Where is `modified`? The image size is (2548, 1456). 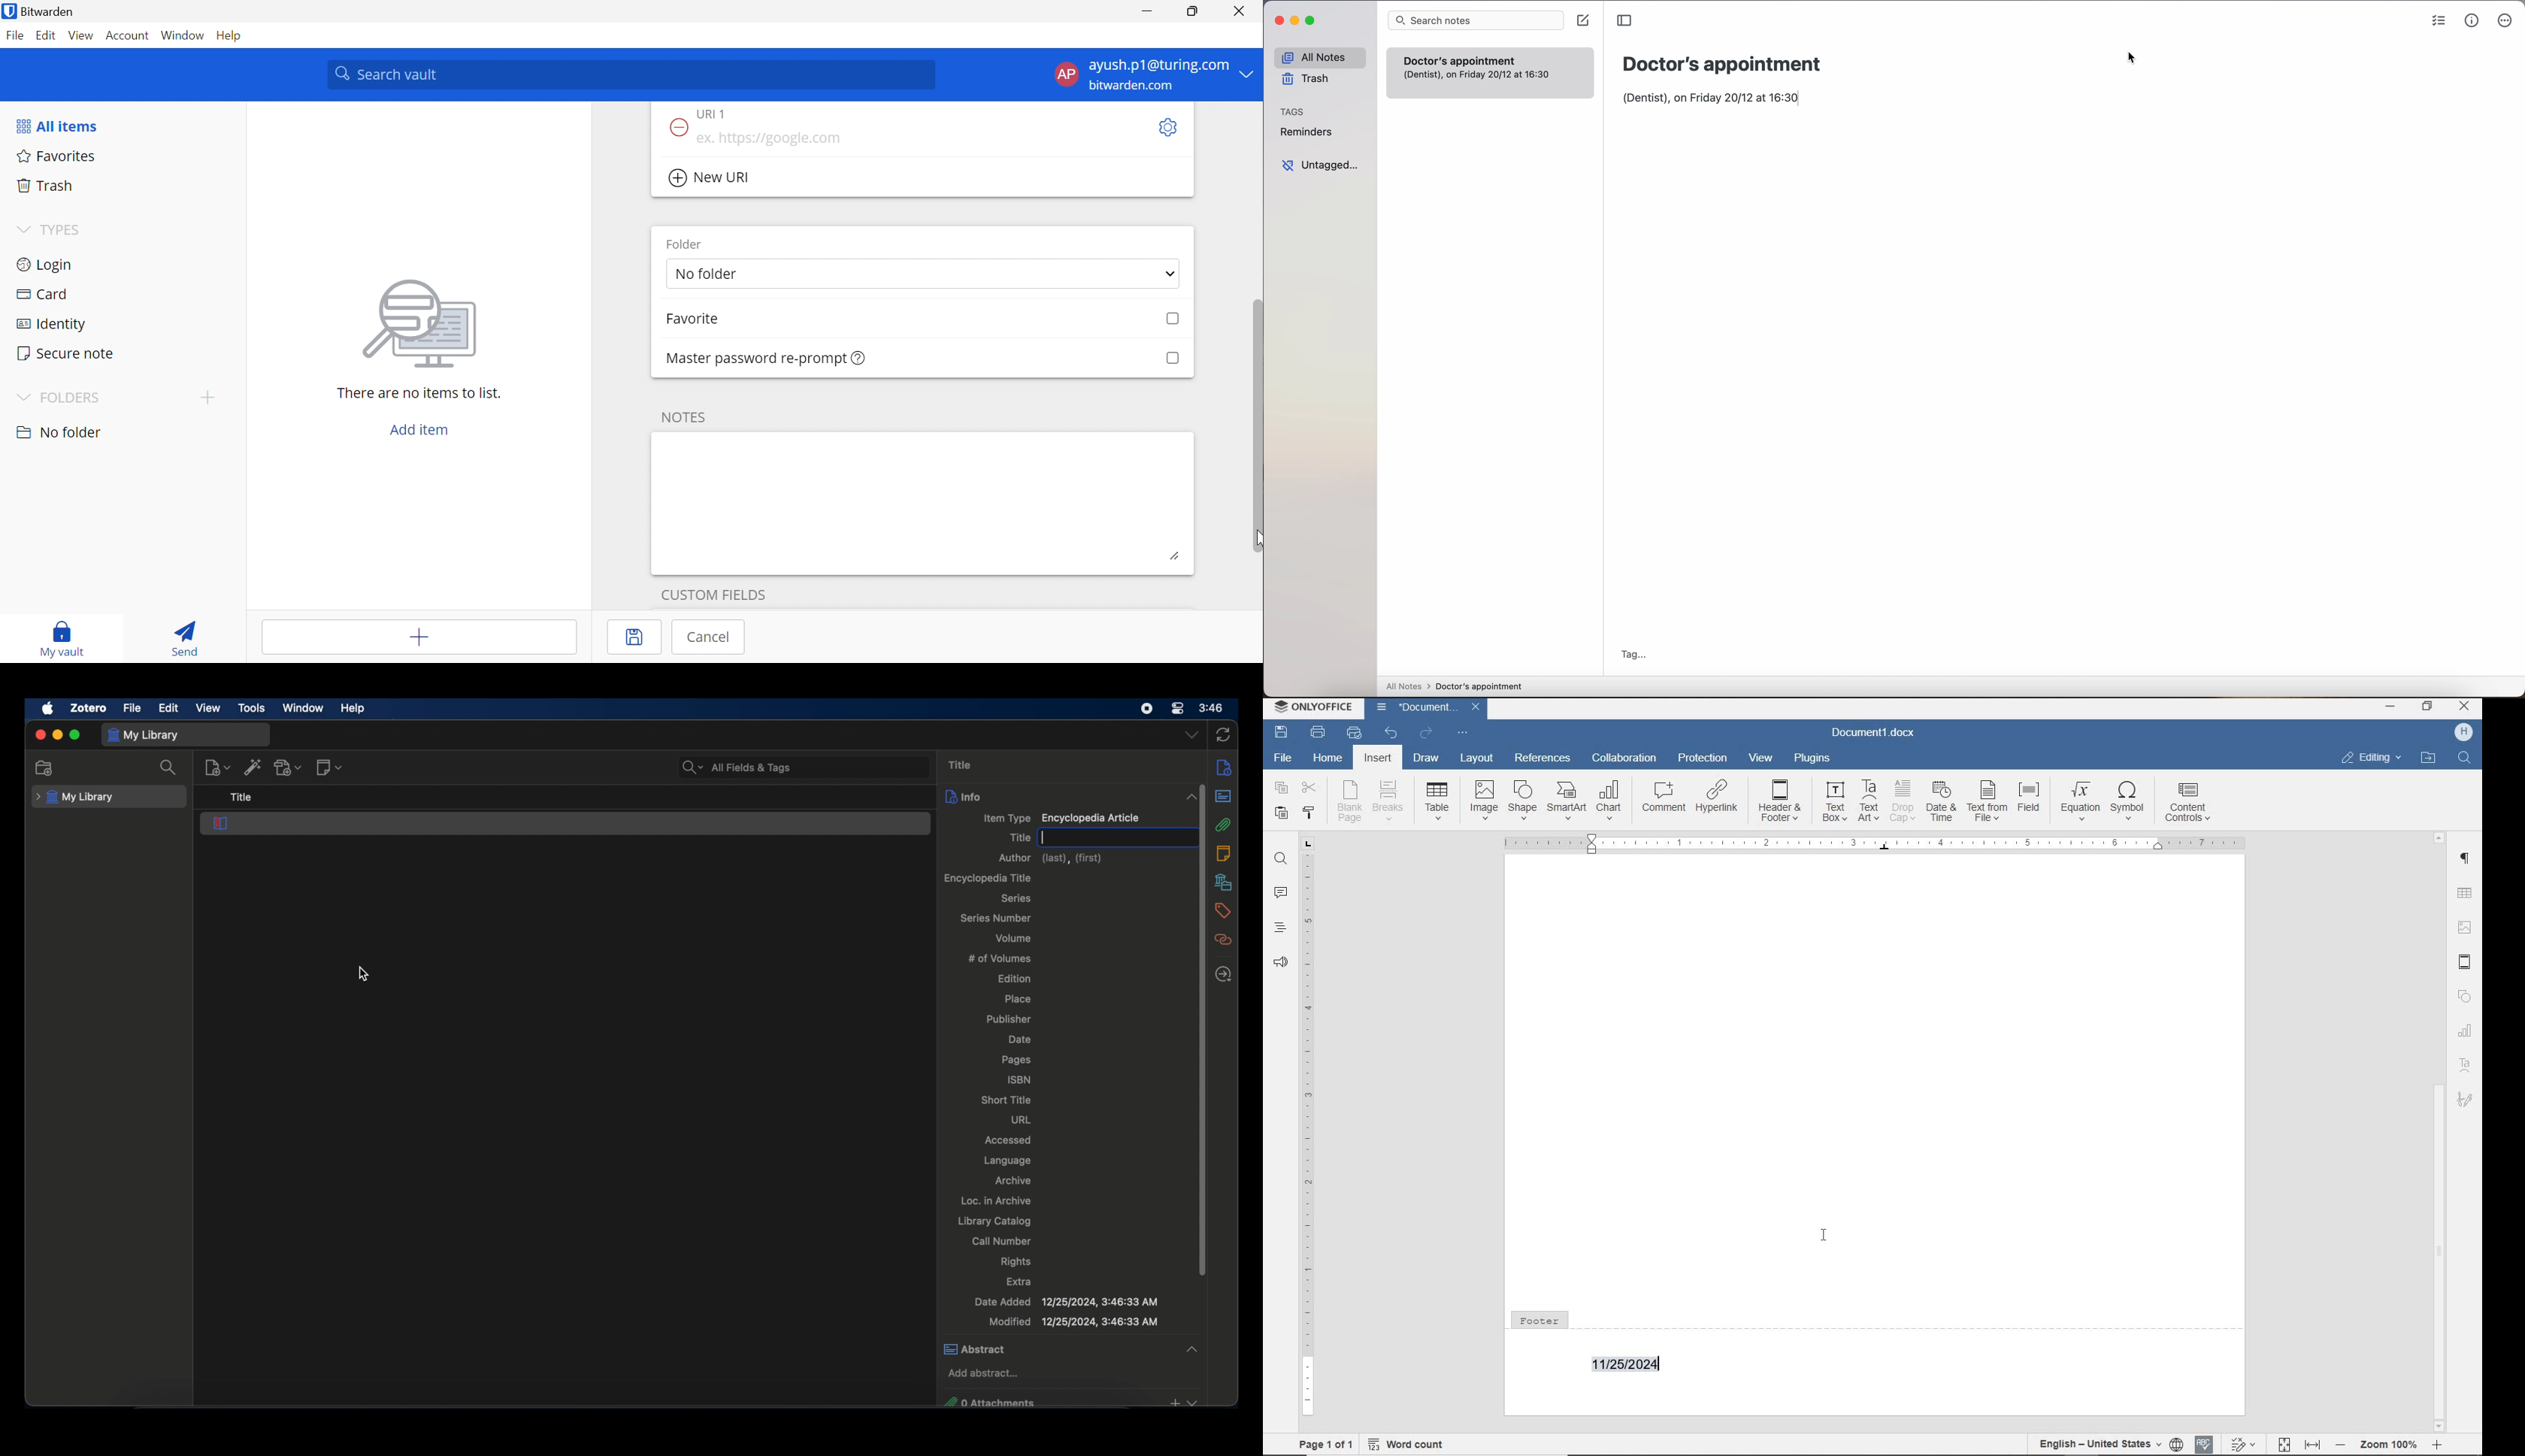 modified is located at coordinates (1074, 1322).